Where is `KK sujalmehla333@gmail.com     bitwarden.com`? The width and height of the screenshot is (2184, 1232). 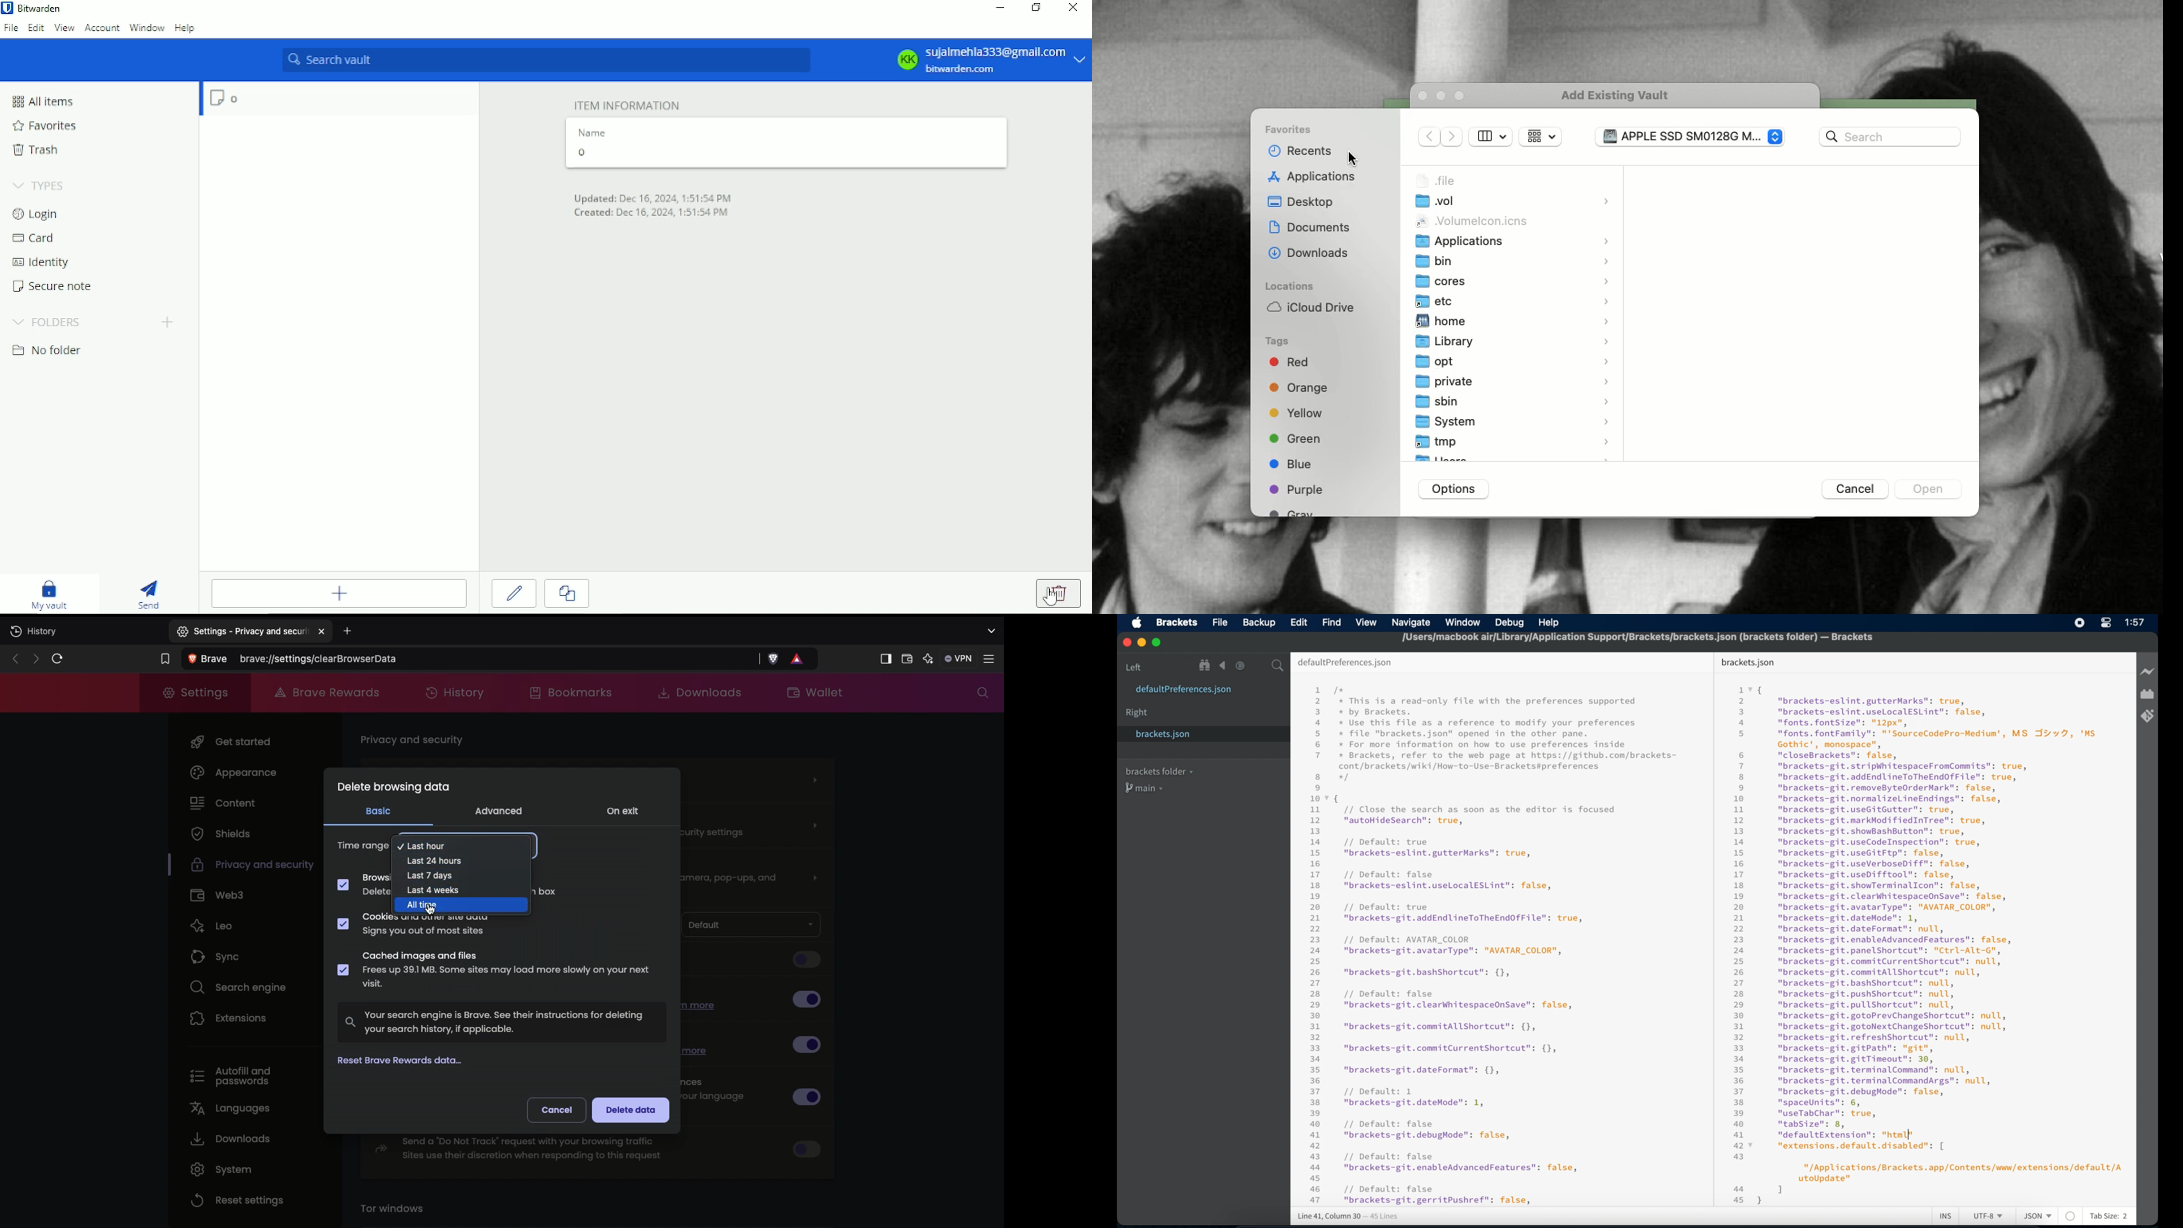 KK sujalmehla333@gmail.com     bitwarden.com is located at coordinates (989, 60).